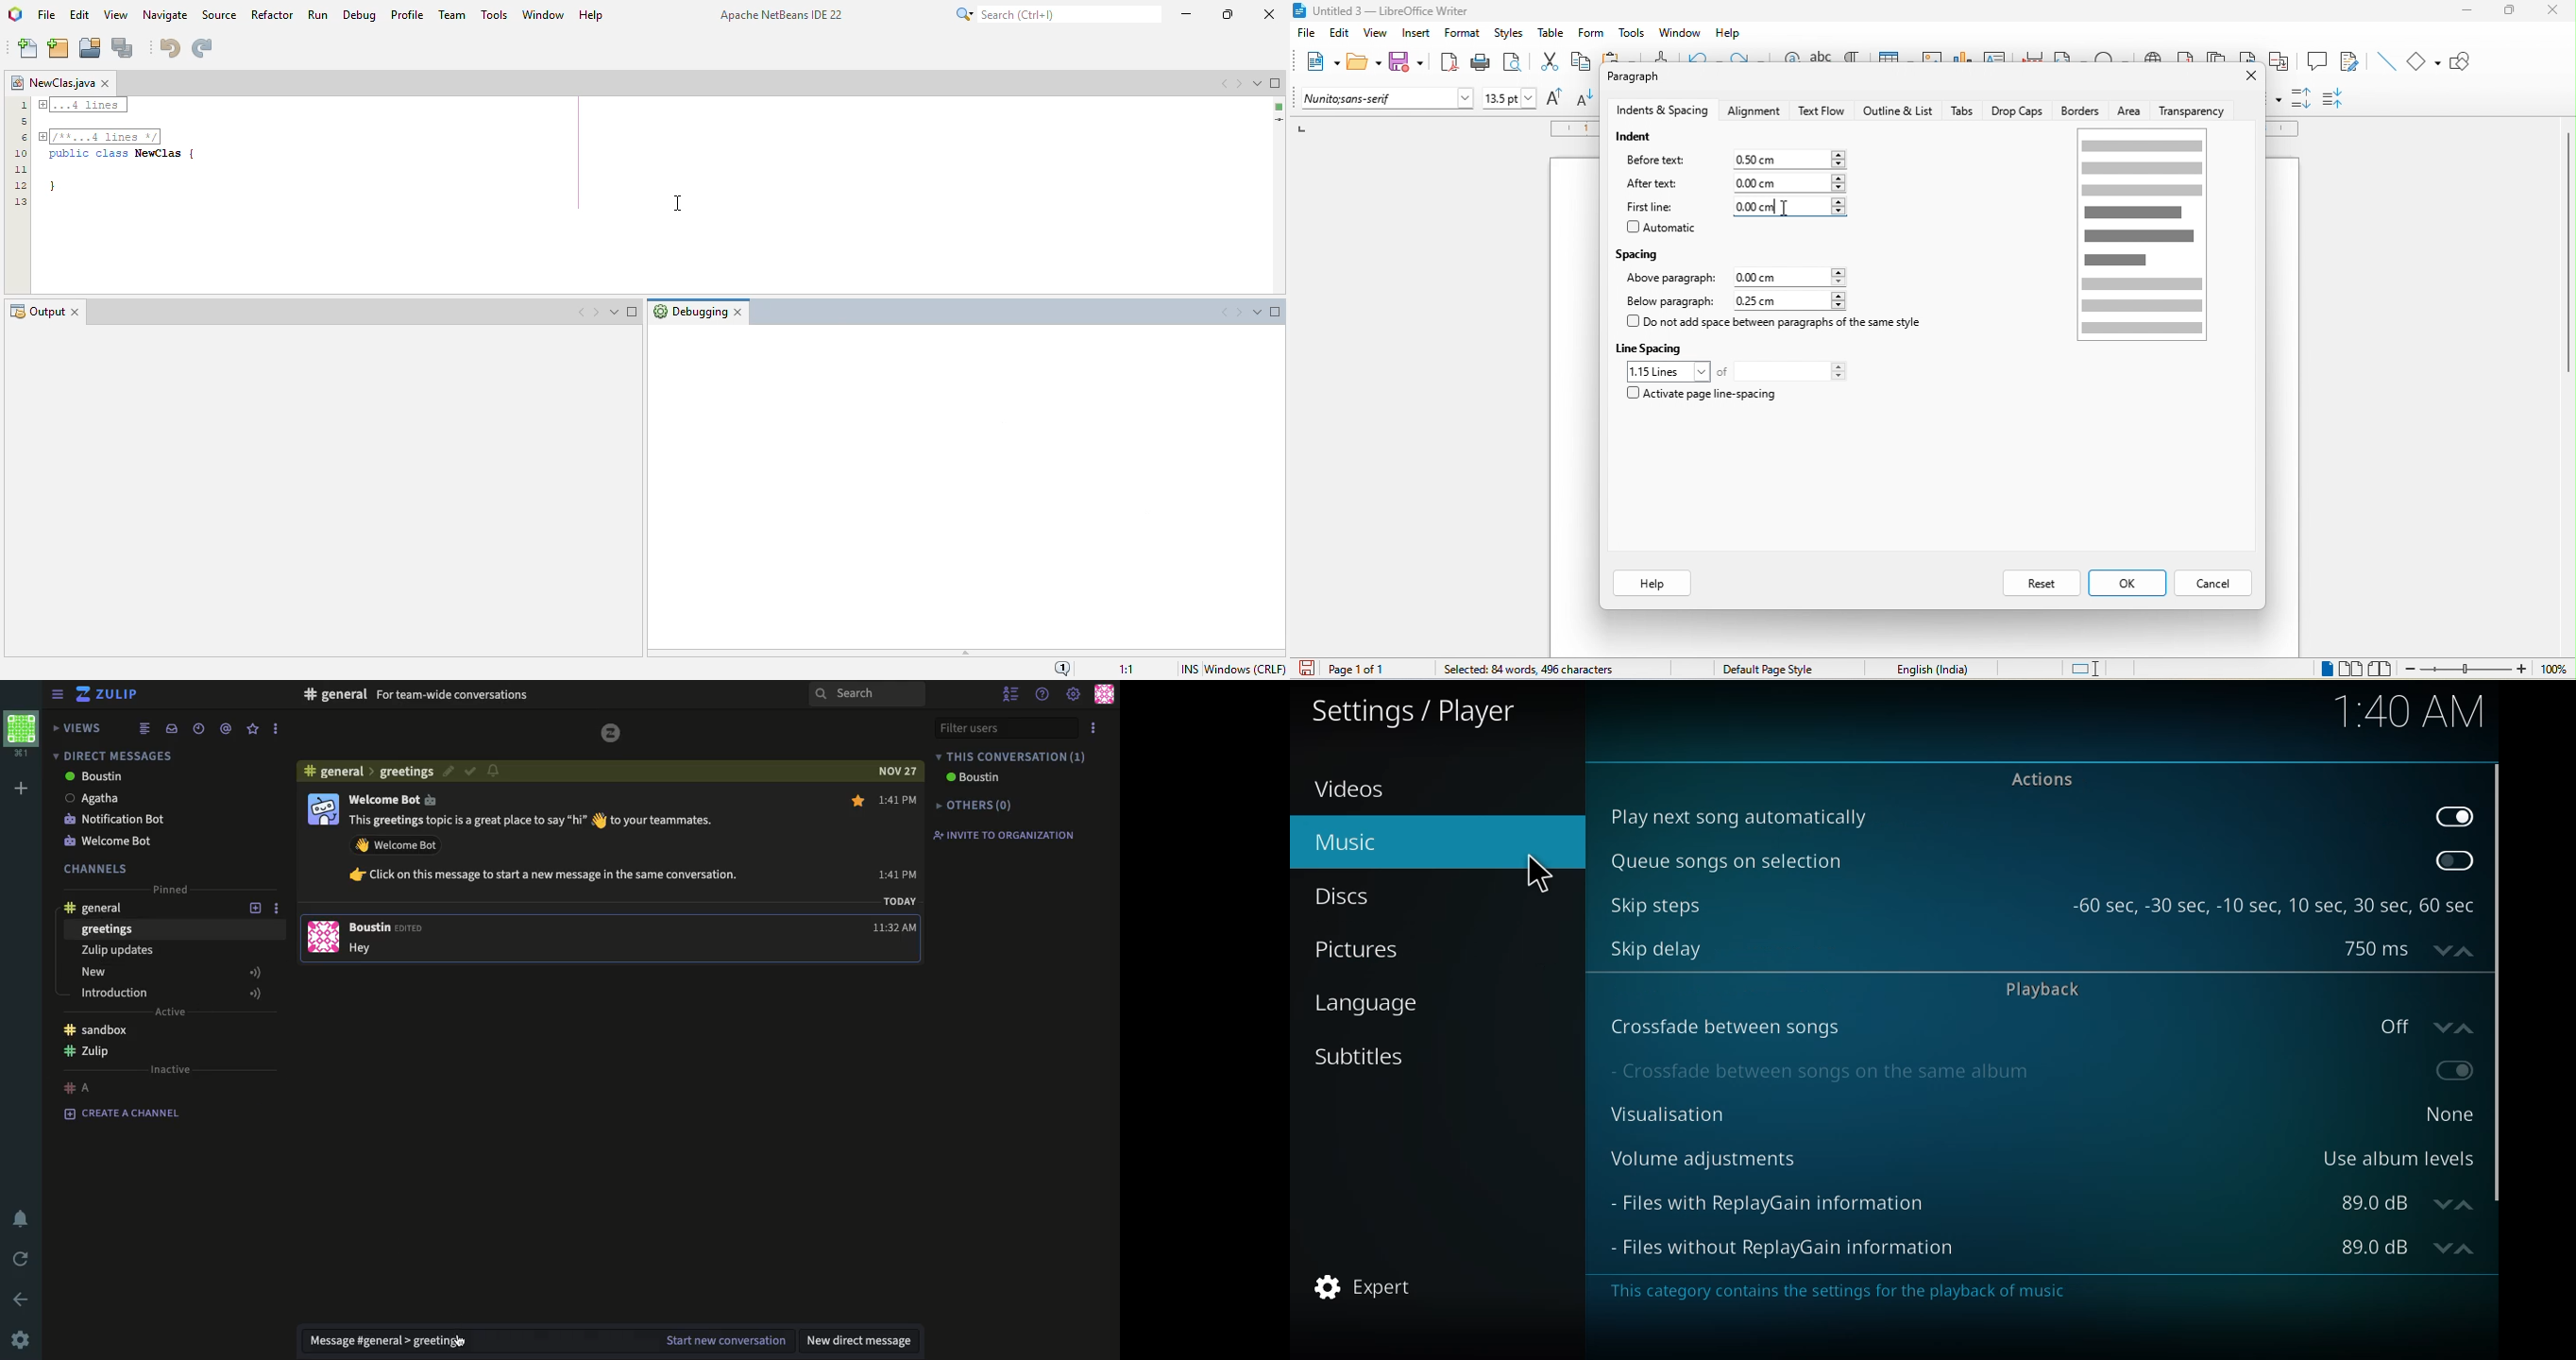 This screenshot has height=1372, width=2576. Describe the element at coordinates (199, 729) in the screenshot. I see `recent conversations` at that location.